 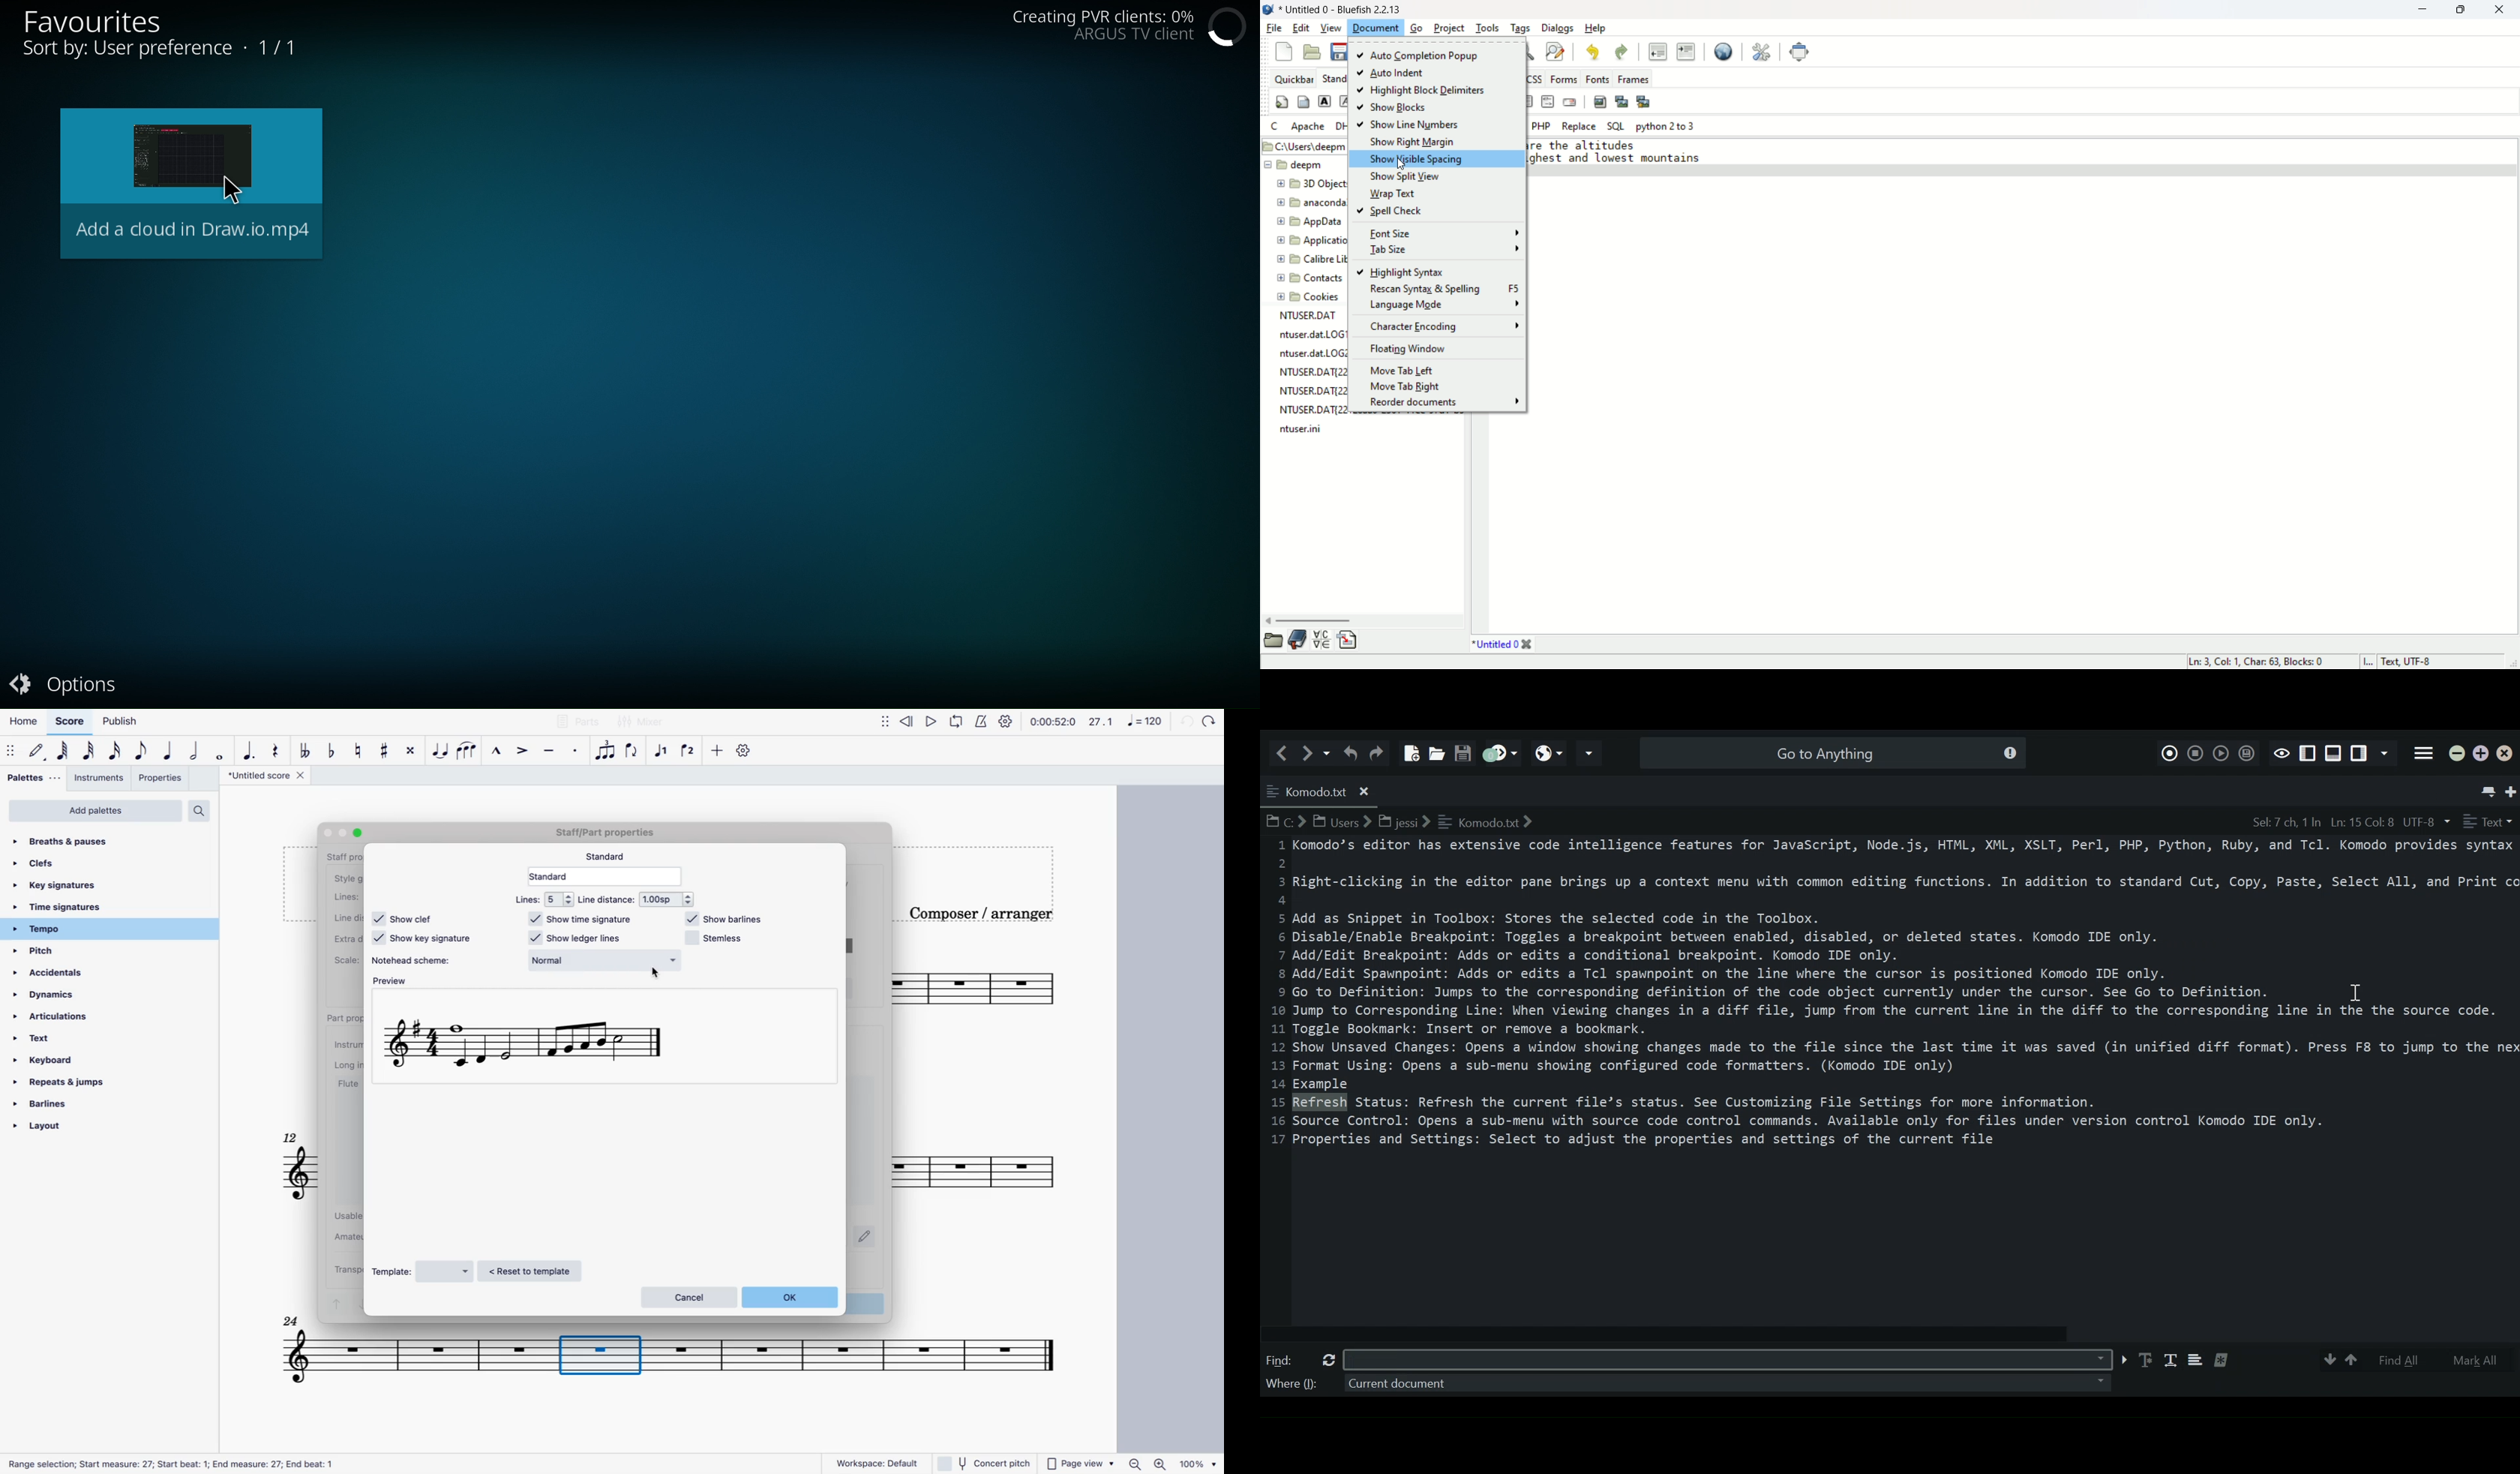 What do you see at coordinates (1442, 289) in the screenshot?
I see `rescan syntax and spelling` at bounding box center [1442, 289].